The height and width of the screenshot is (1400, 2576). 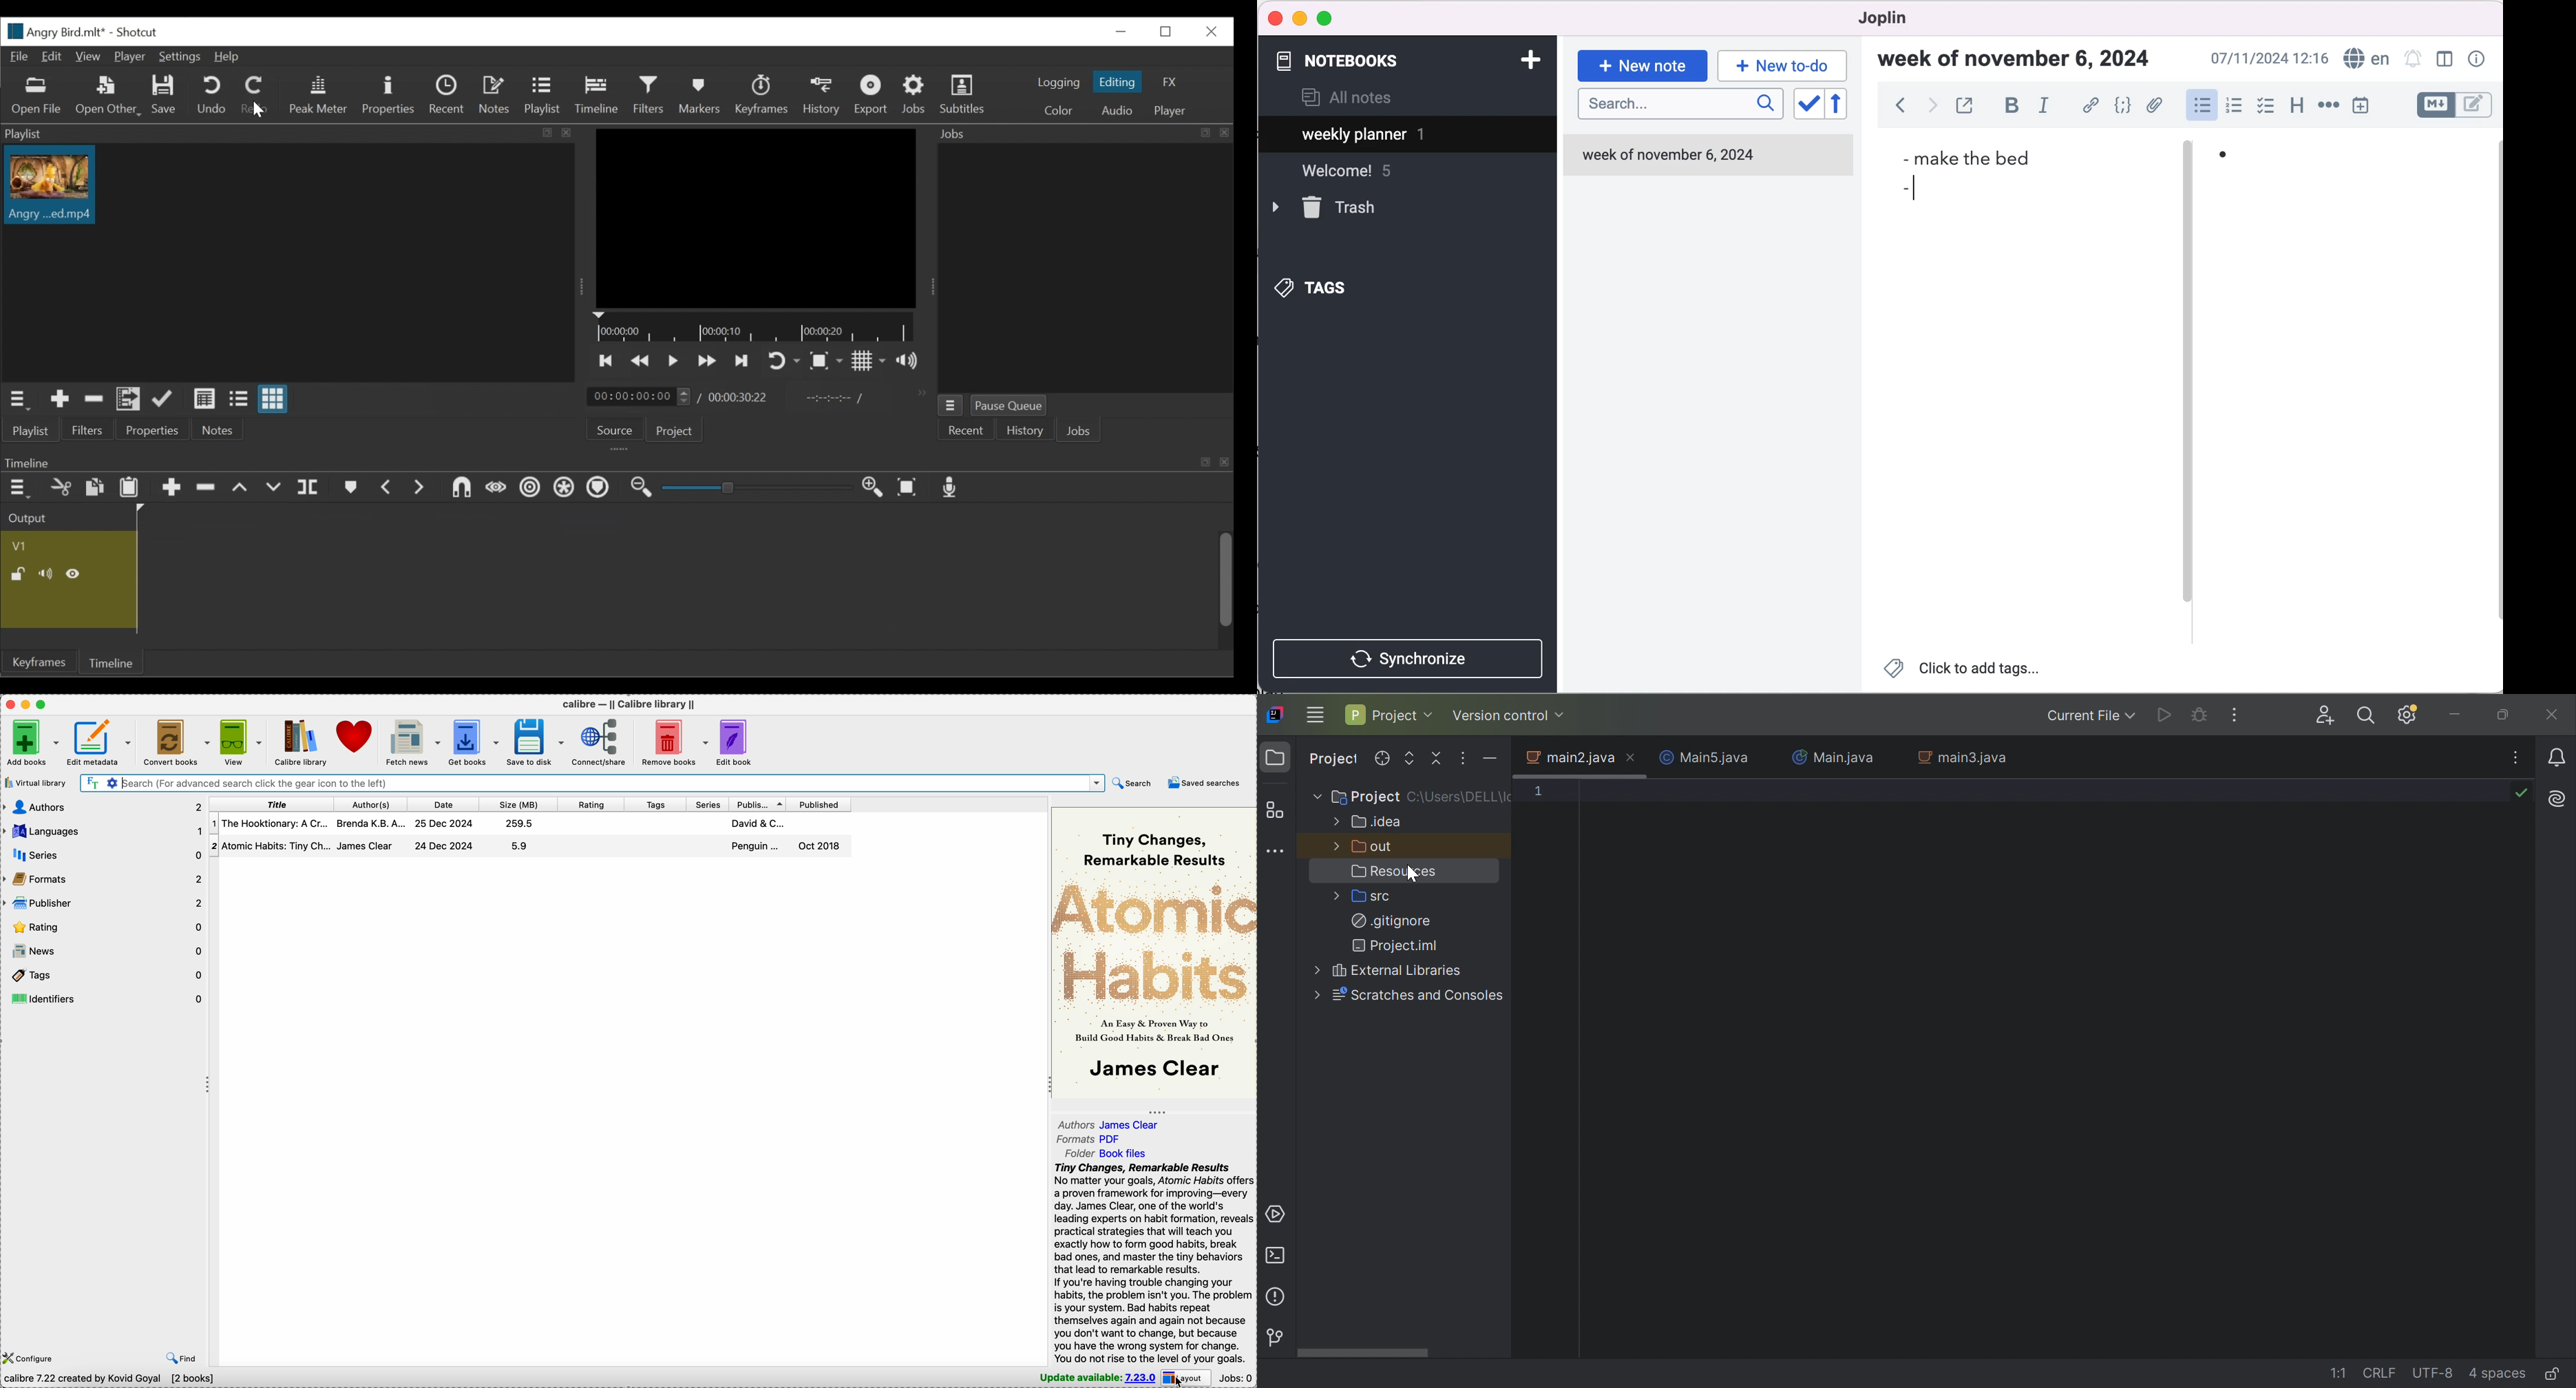 What do you see at coordinates (215, 846) in the screenshot?
I see `2` at bounding box center [215, 846].